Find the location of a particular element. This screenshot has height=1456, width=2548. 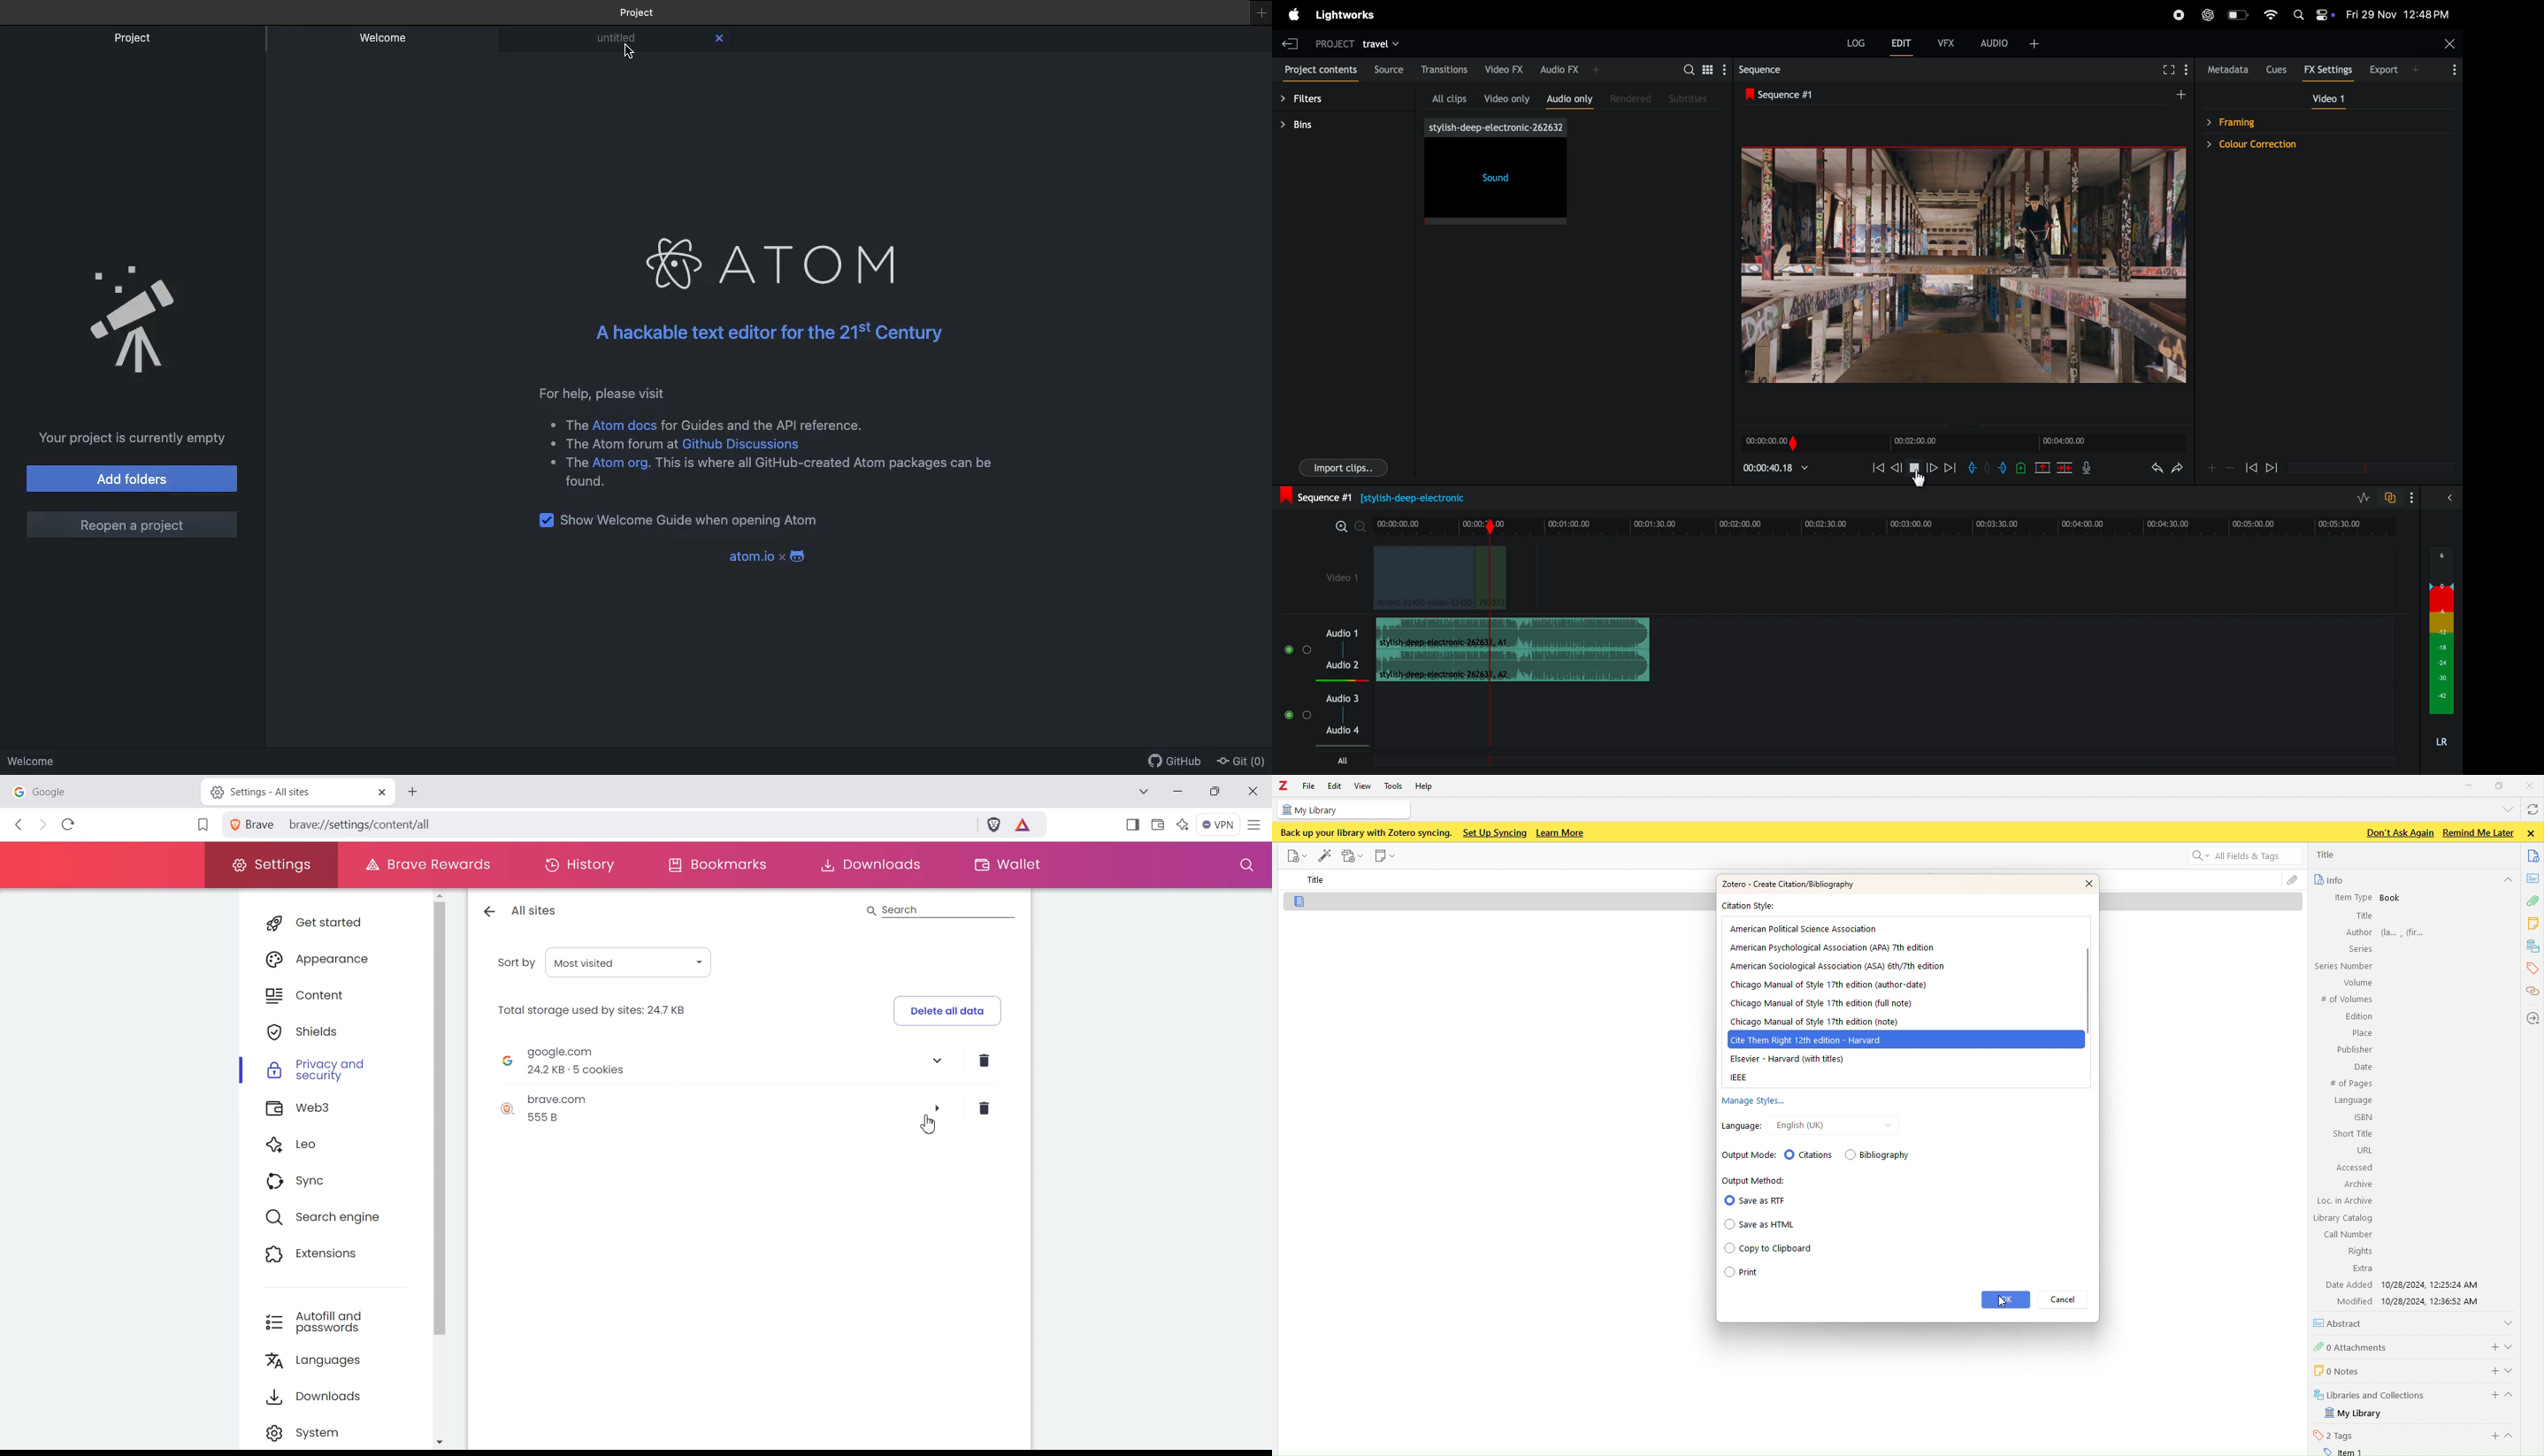

Add folders is located at coordinates (134, 479).